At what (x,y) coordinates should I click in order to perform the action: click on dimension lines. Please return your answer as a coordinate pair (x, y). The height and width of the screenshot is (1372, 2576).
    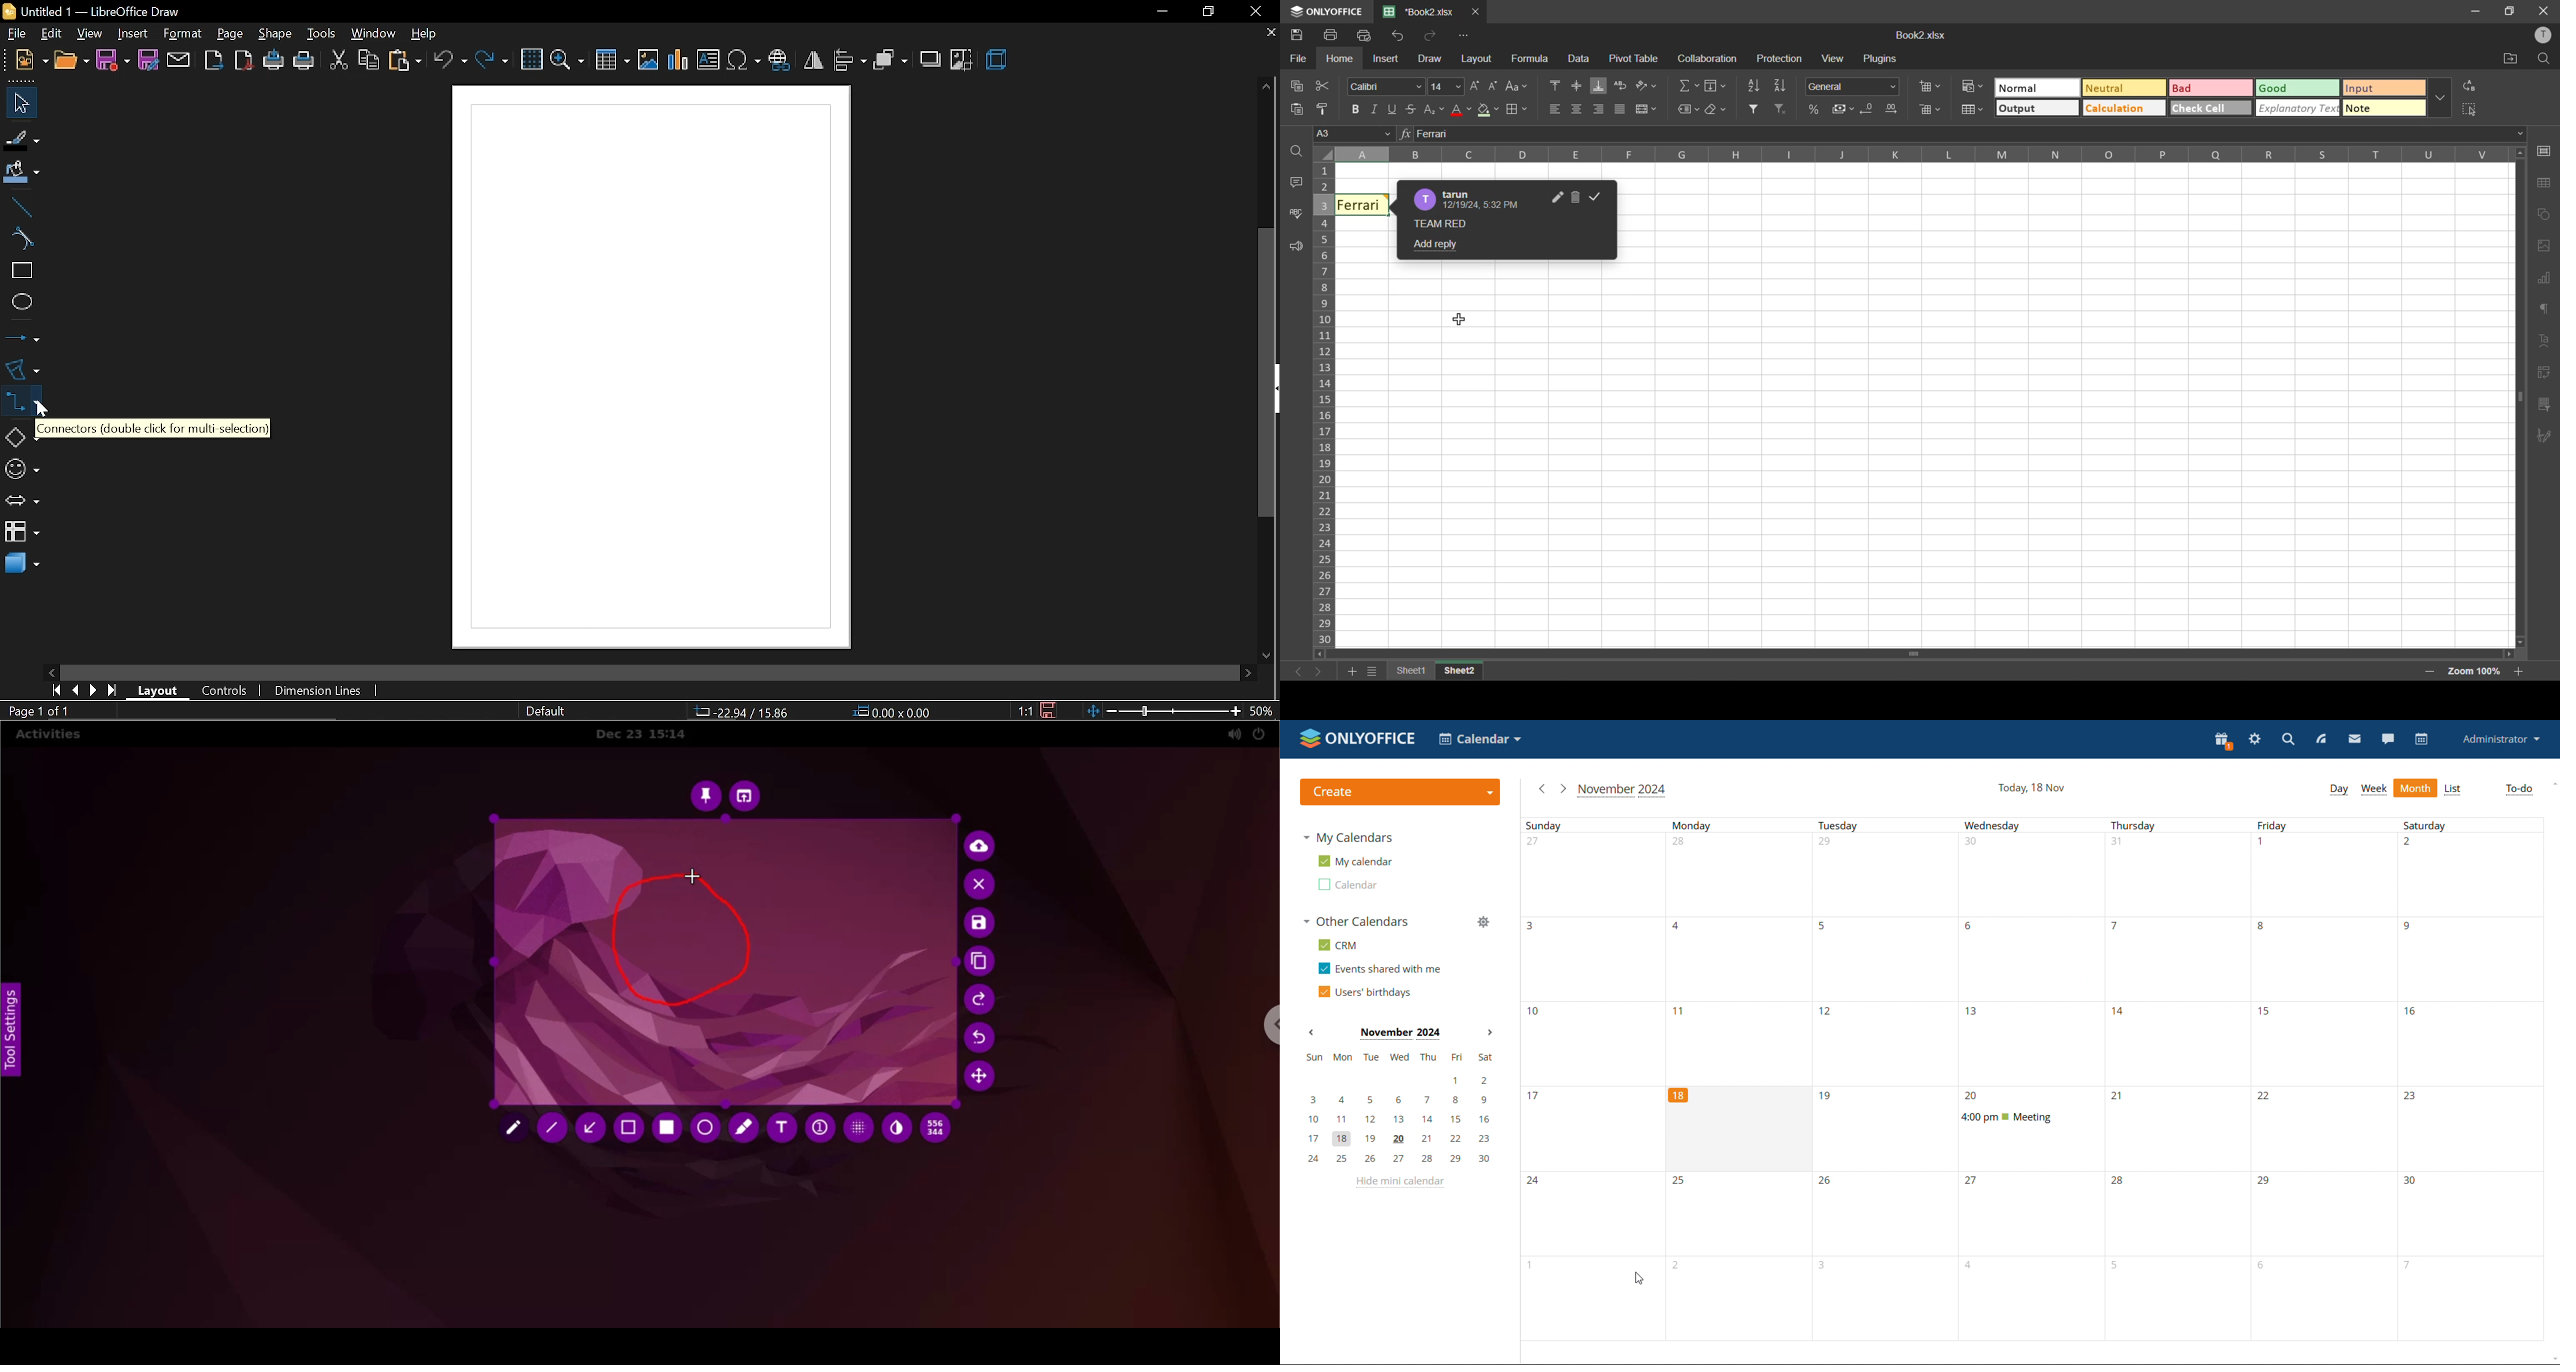
    Looking at the image, I should click on (321, 691).